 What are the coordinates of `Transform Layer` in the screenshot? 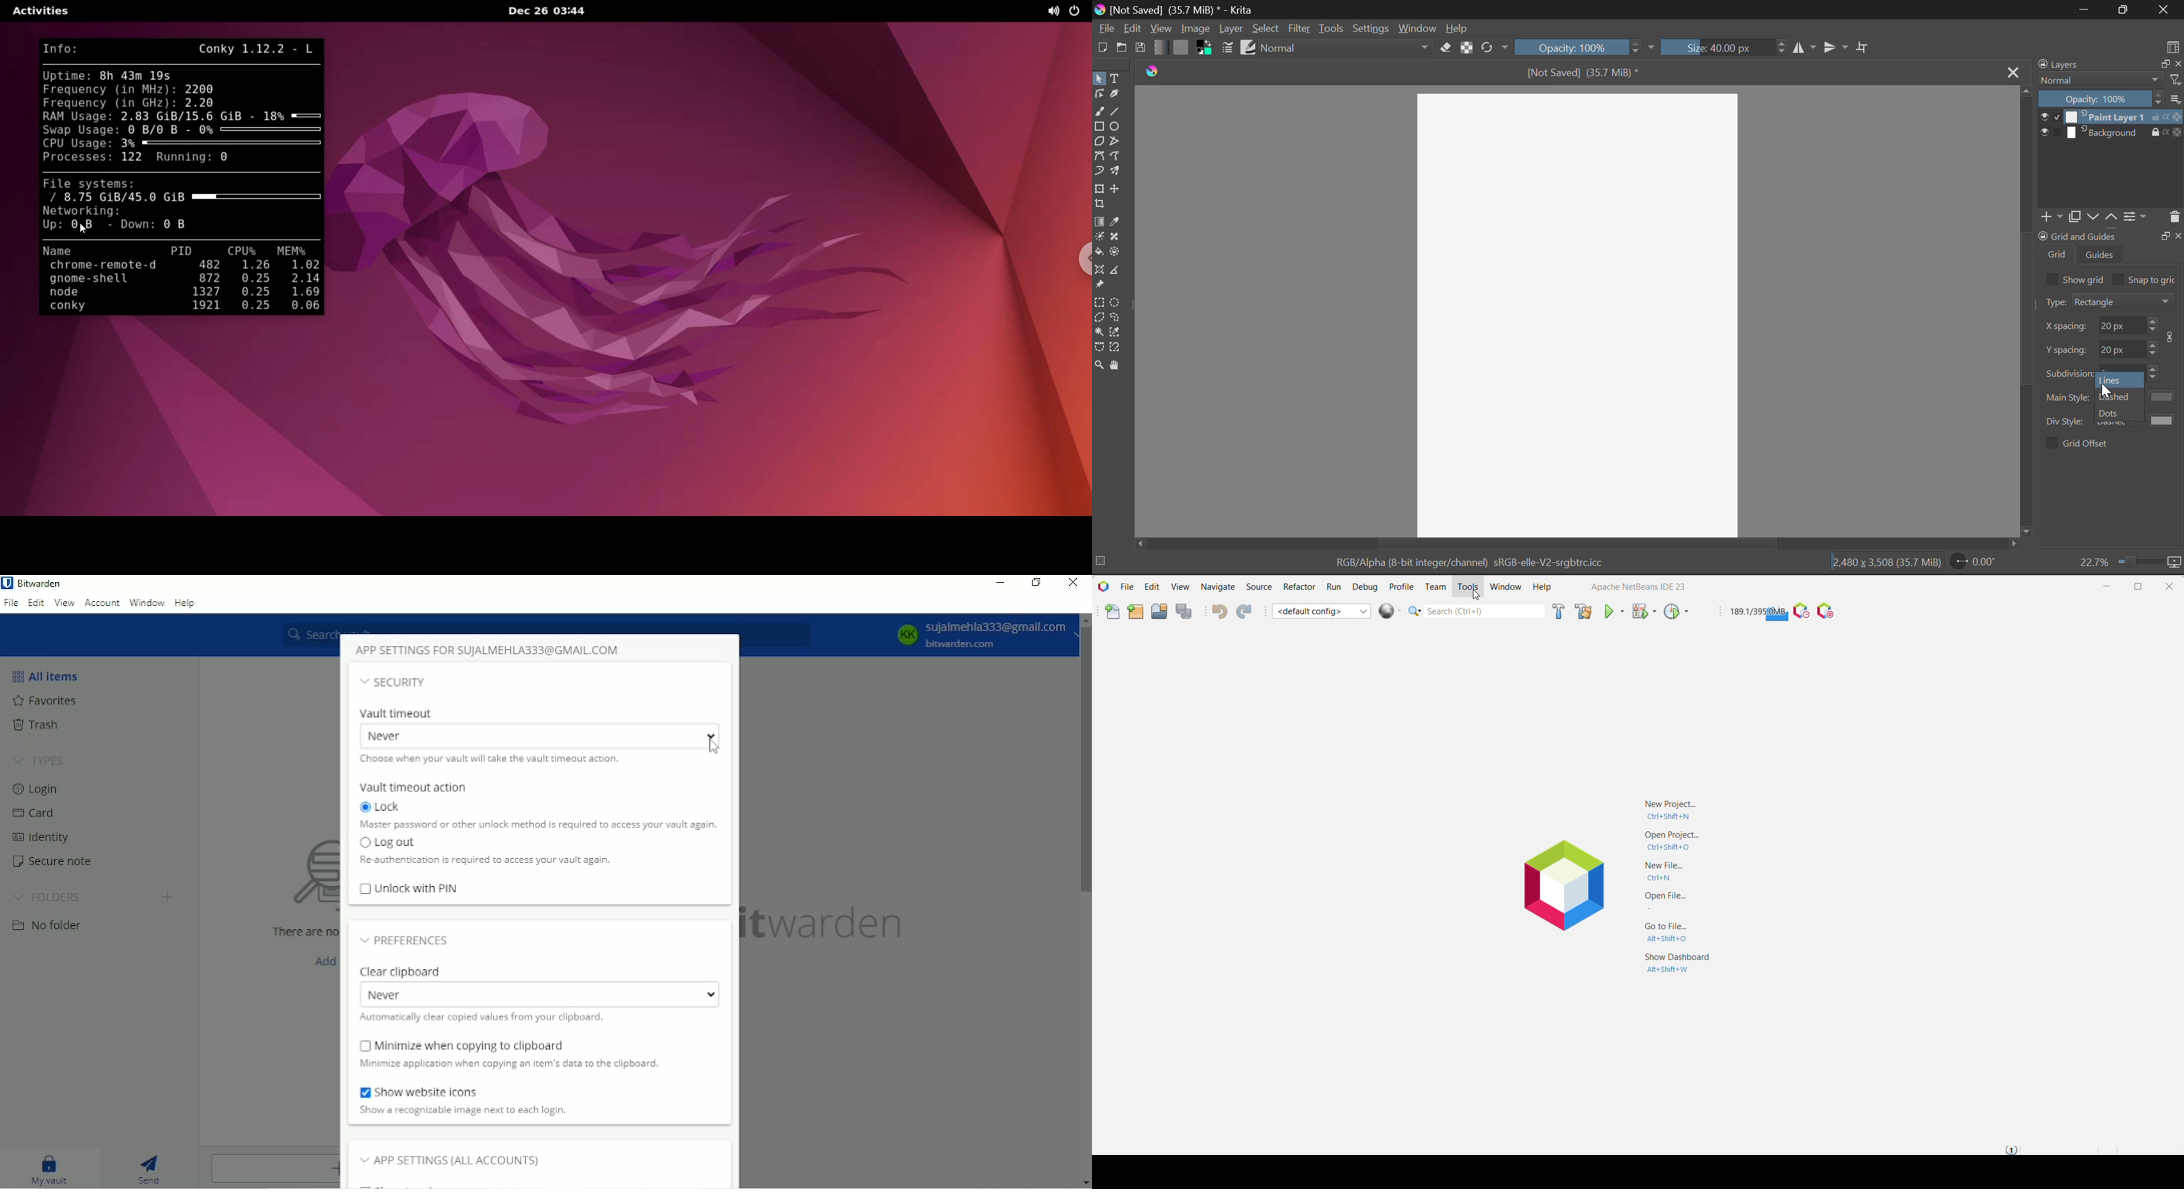 It's located at (1099, 189).